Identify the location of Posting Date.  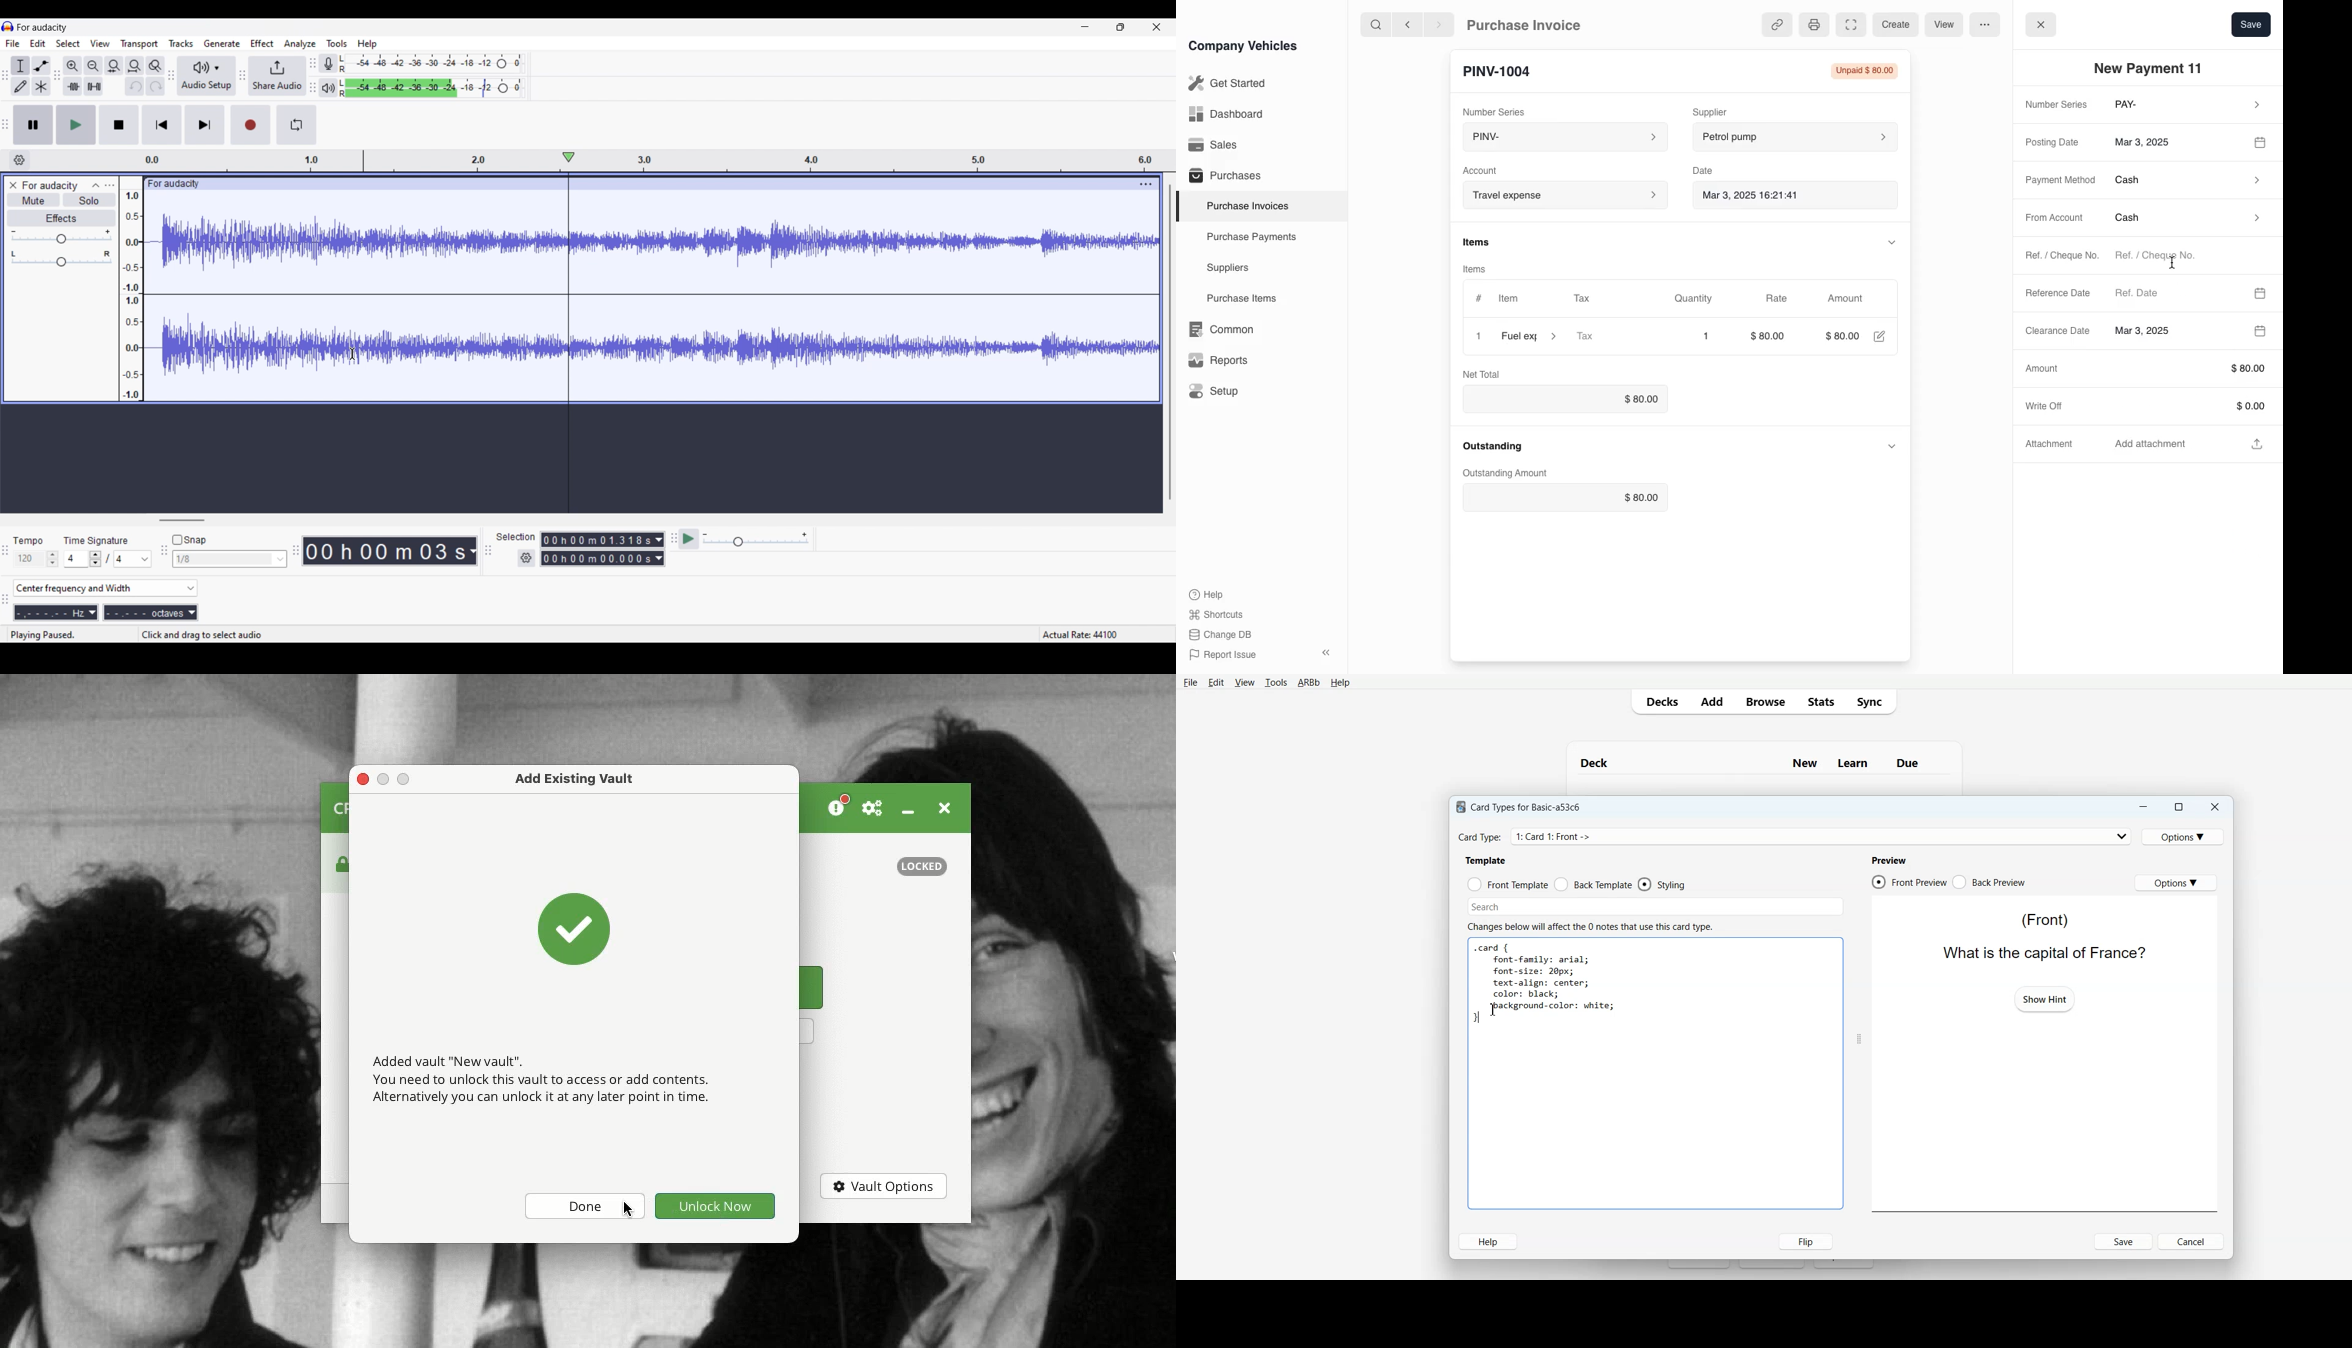
(2055, 141).